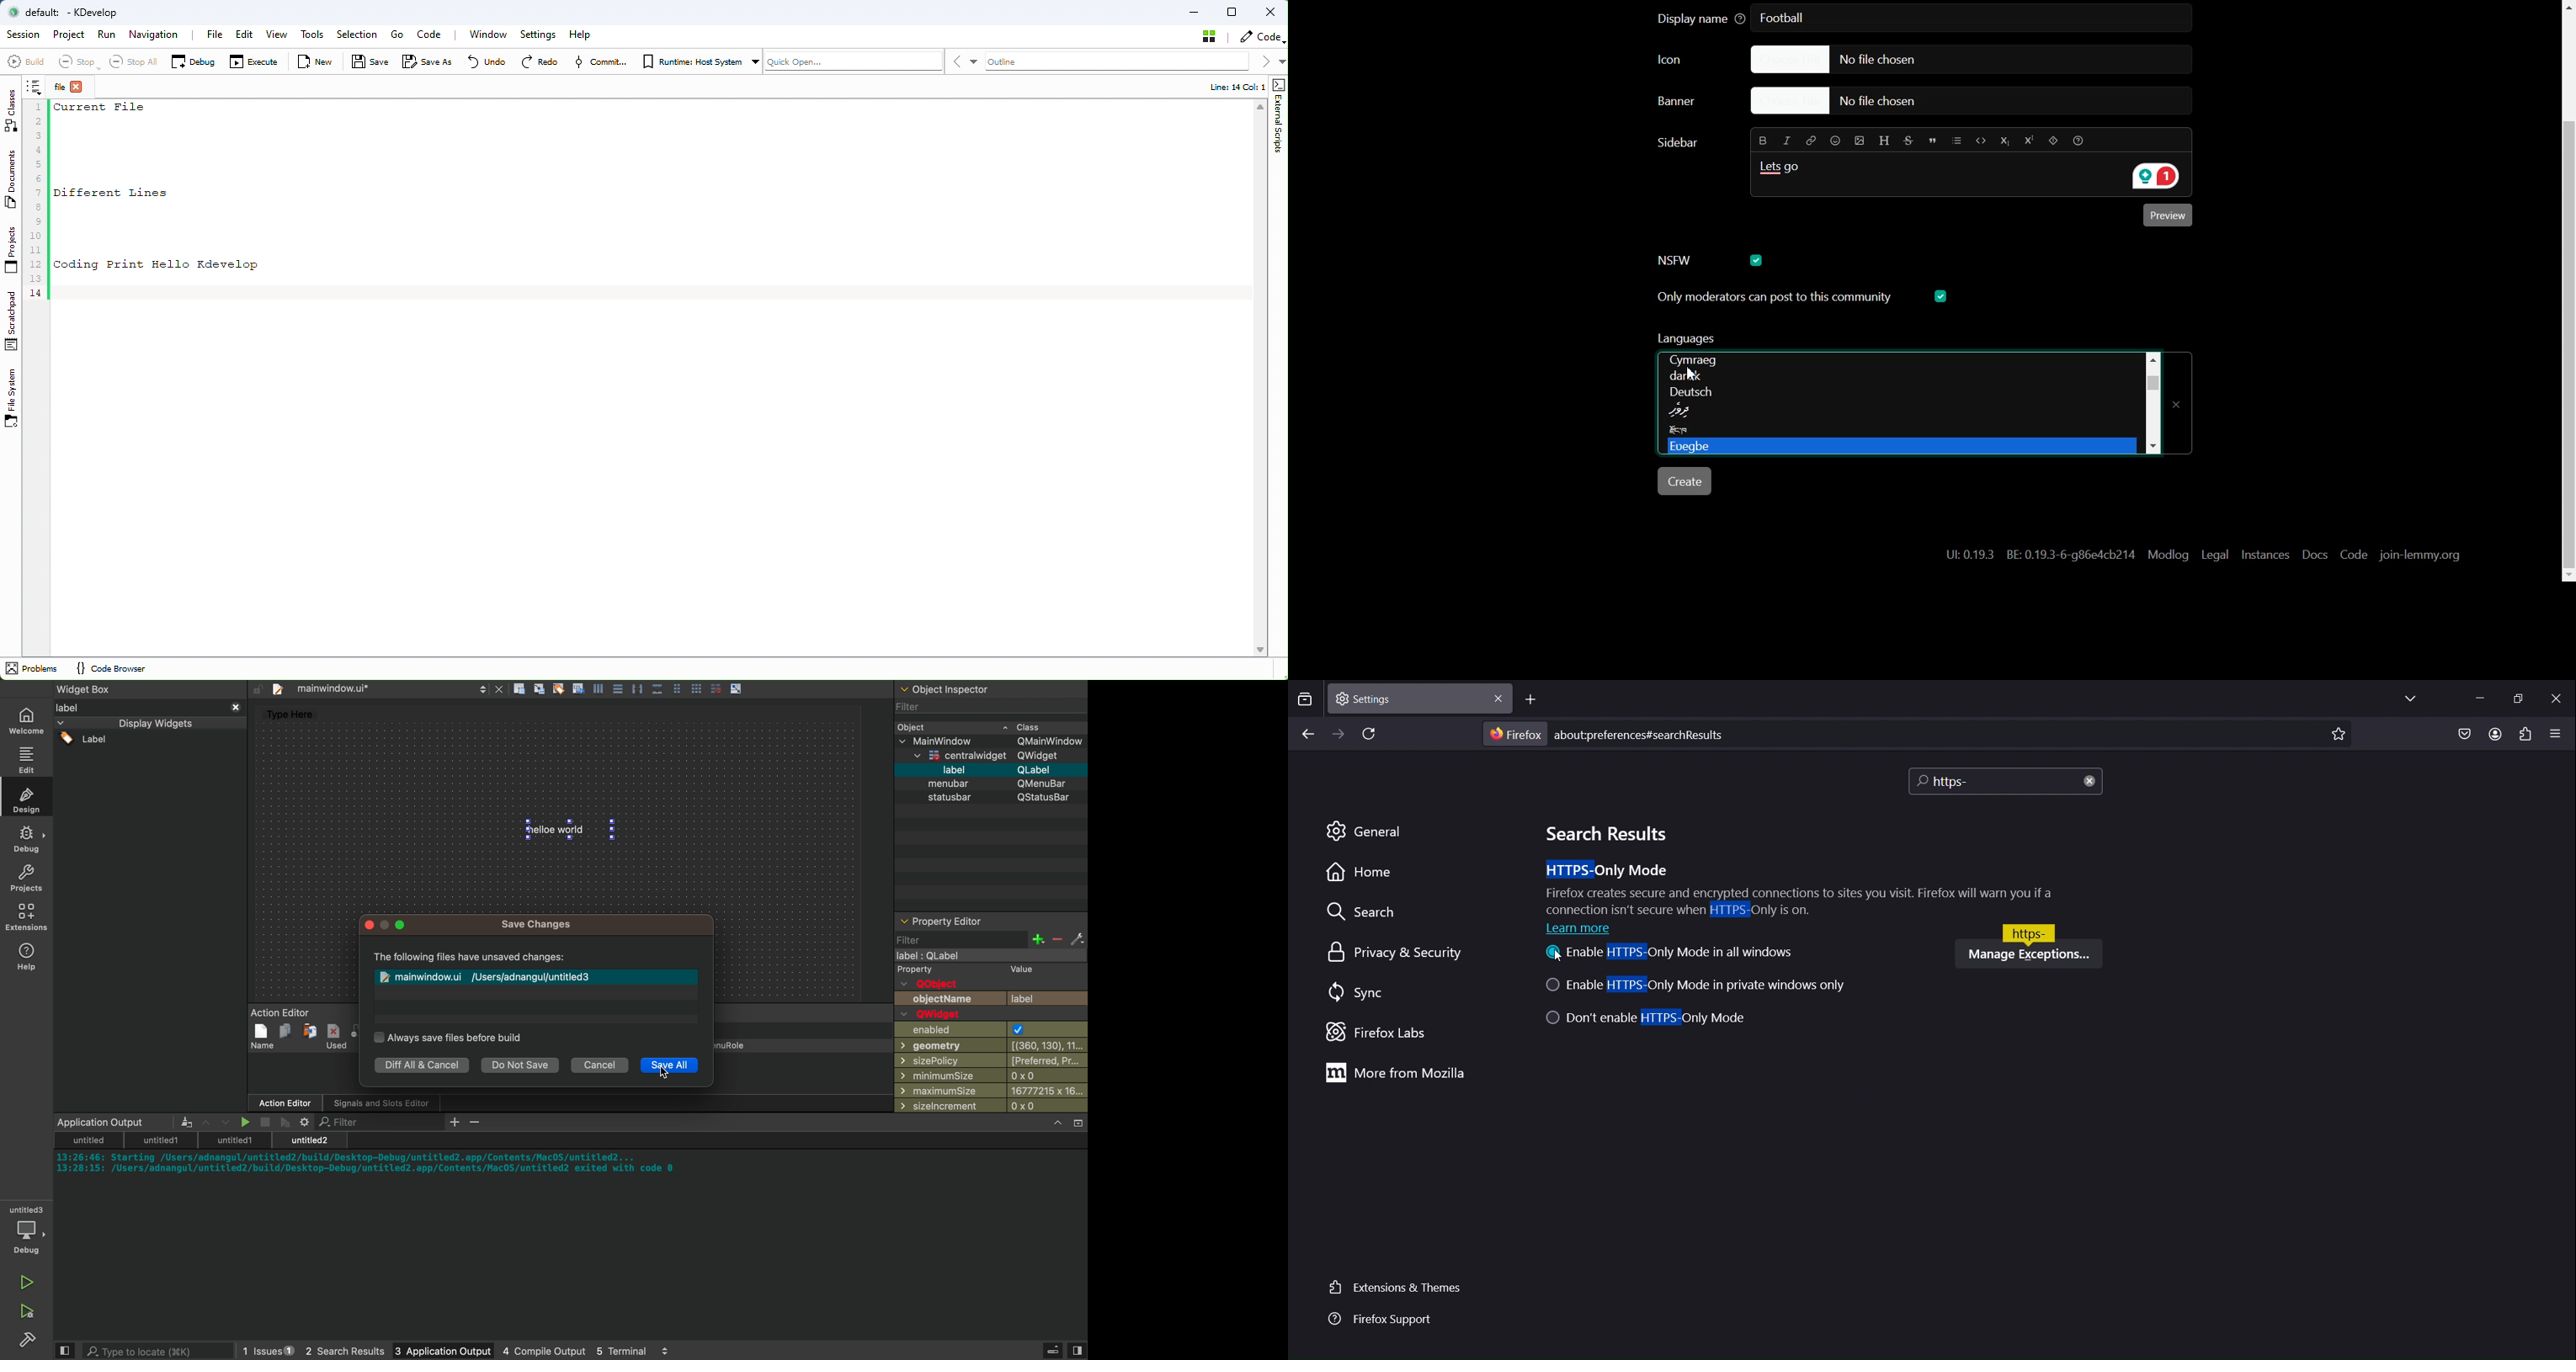 Image resolution: width=2576 pixels, height=1372 pixels. Describe the element at coordinates (1354, 993) in the screenshot. I see `sync` at that location.